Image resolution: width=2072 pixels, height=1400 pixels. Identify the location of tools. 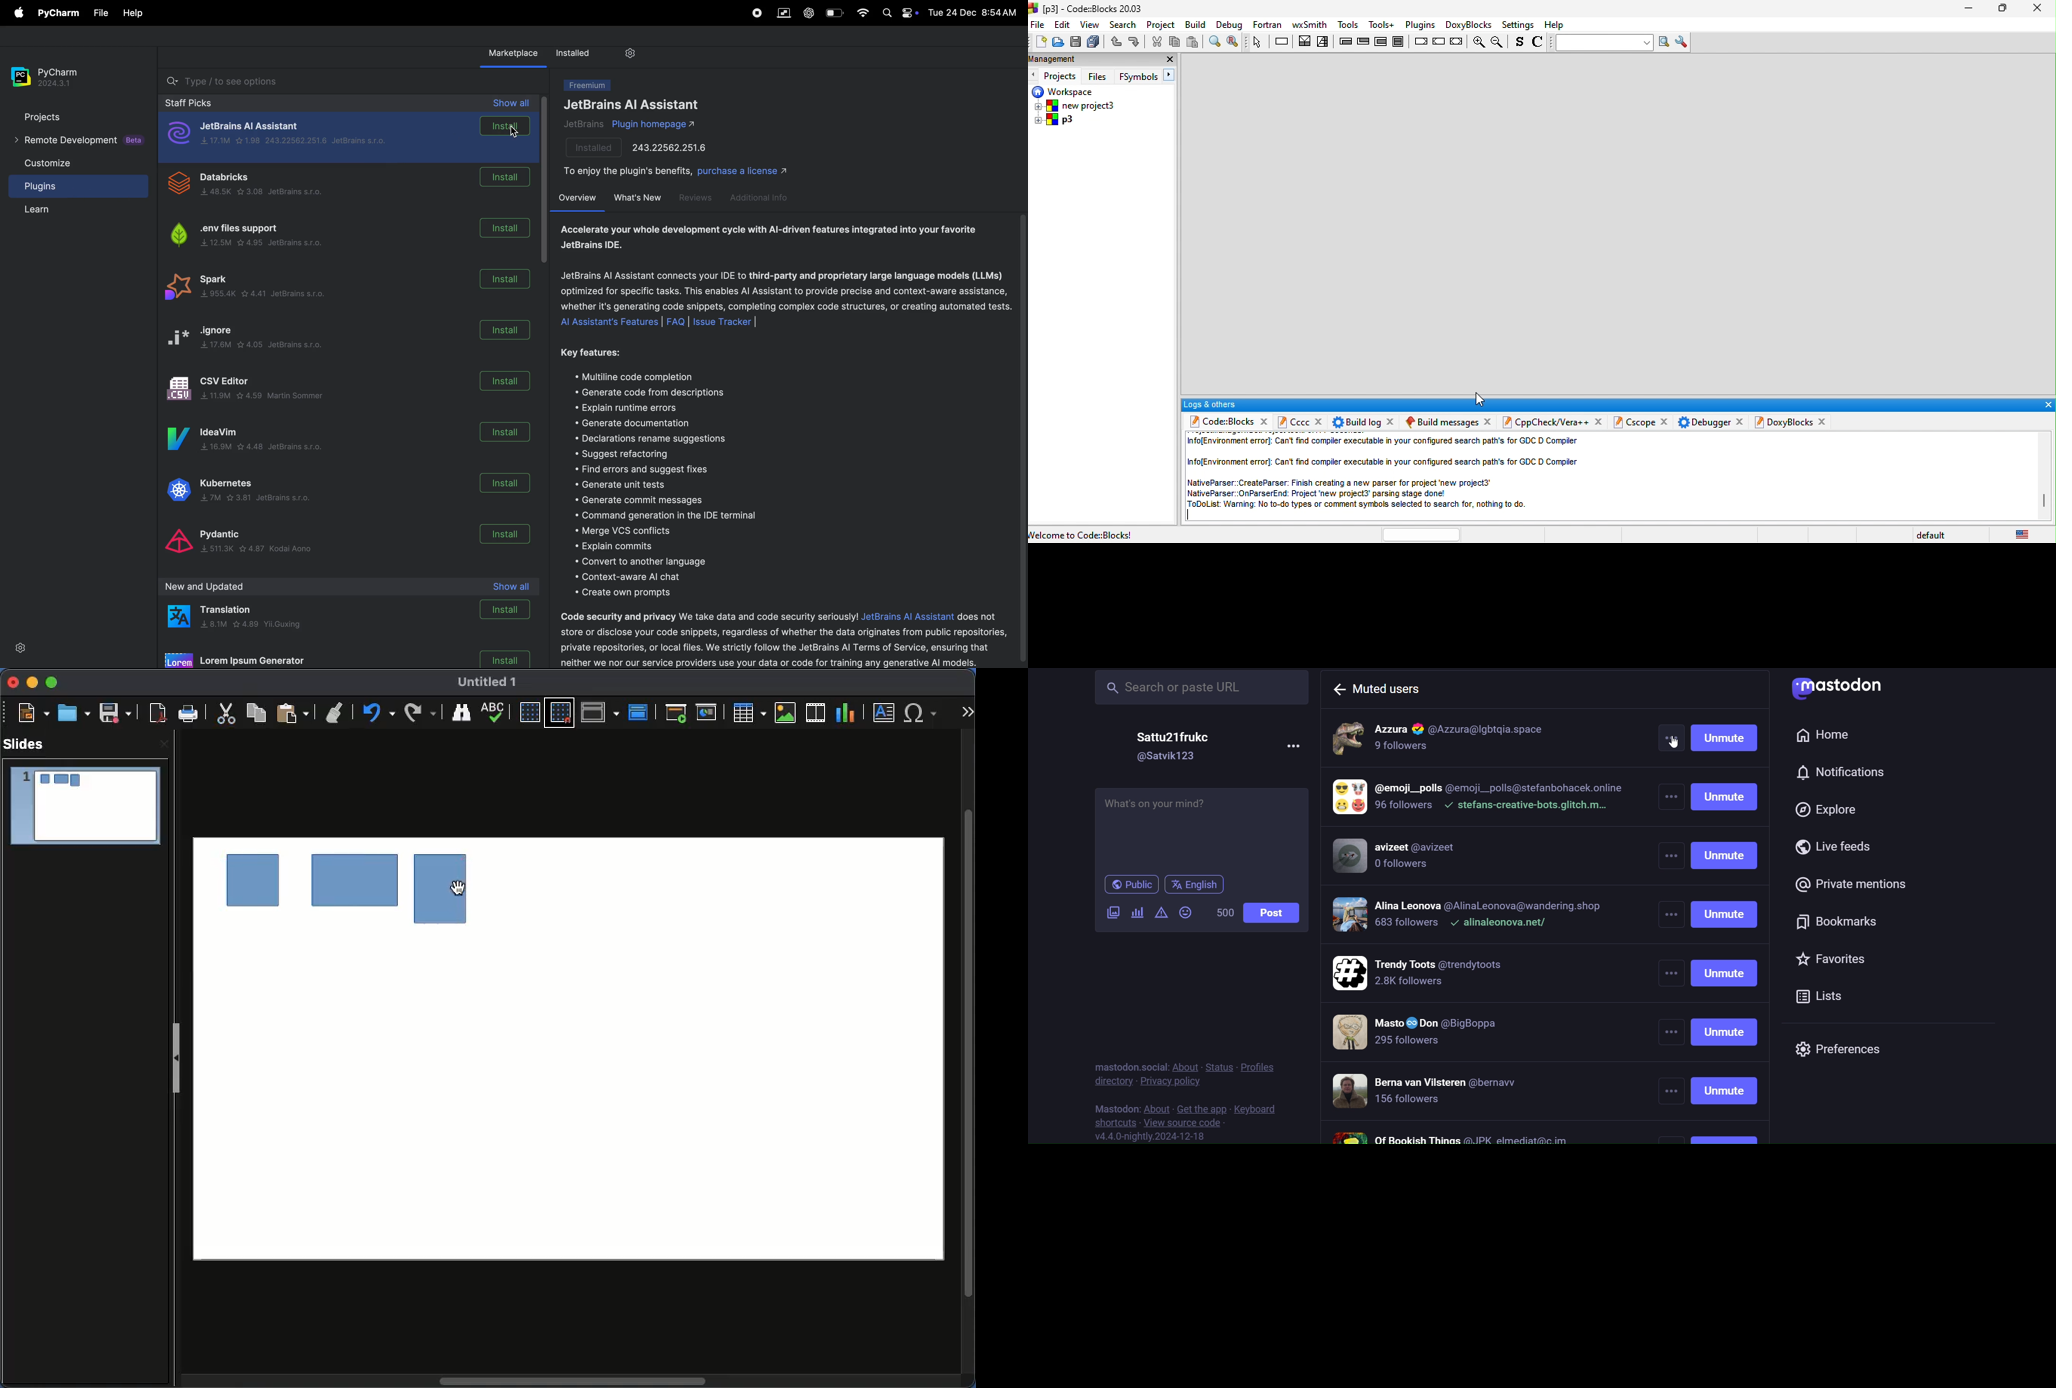
(1347, 23).